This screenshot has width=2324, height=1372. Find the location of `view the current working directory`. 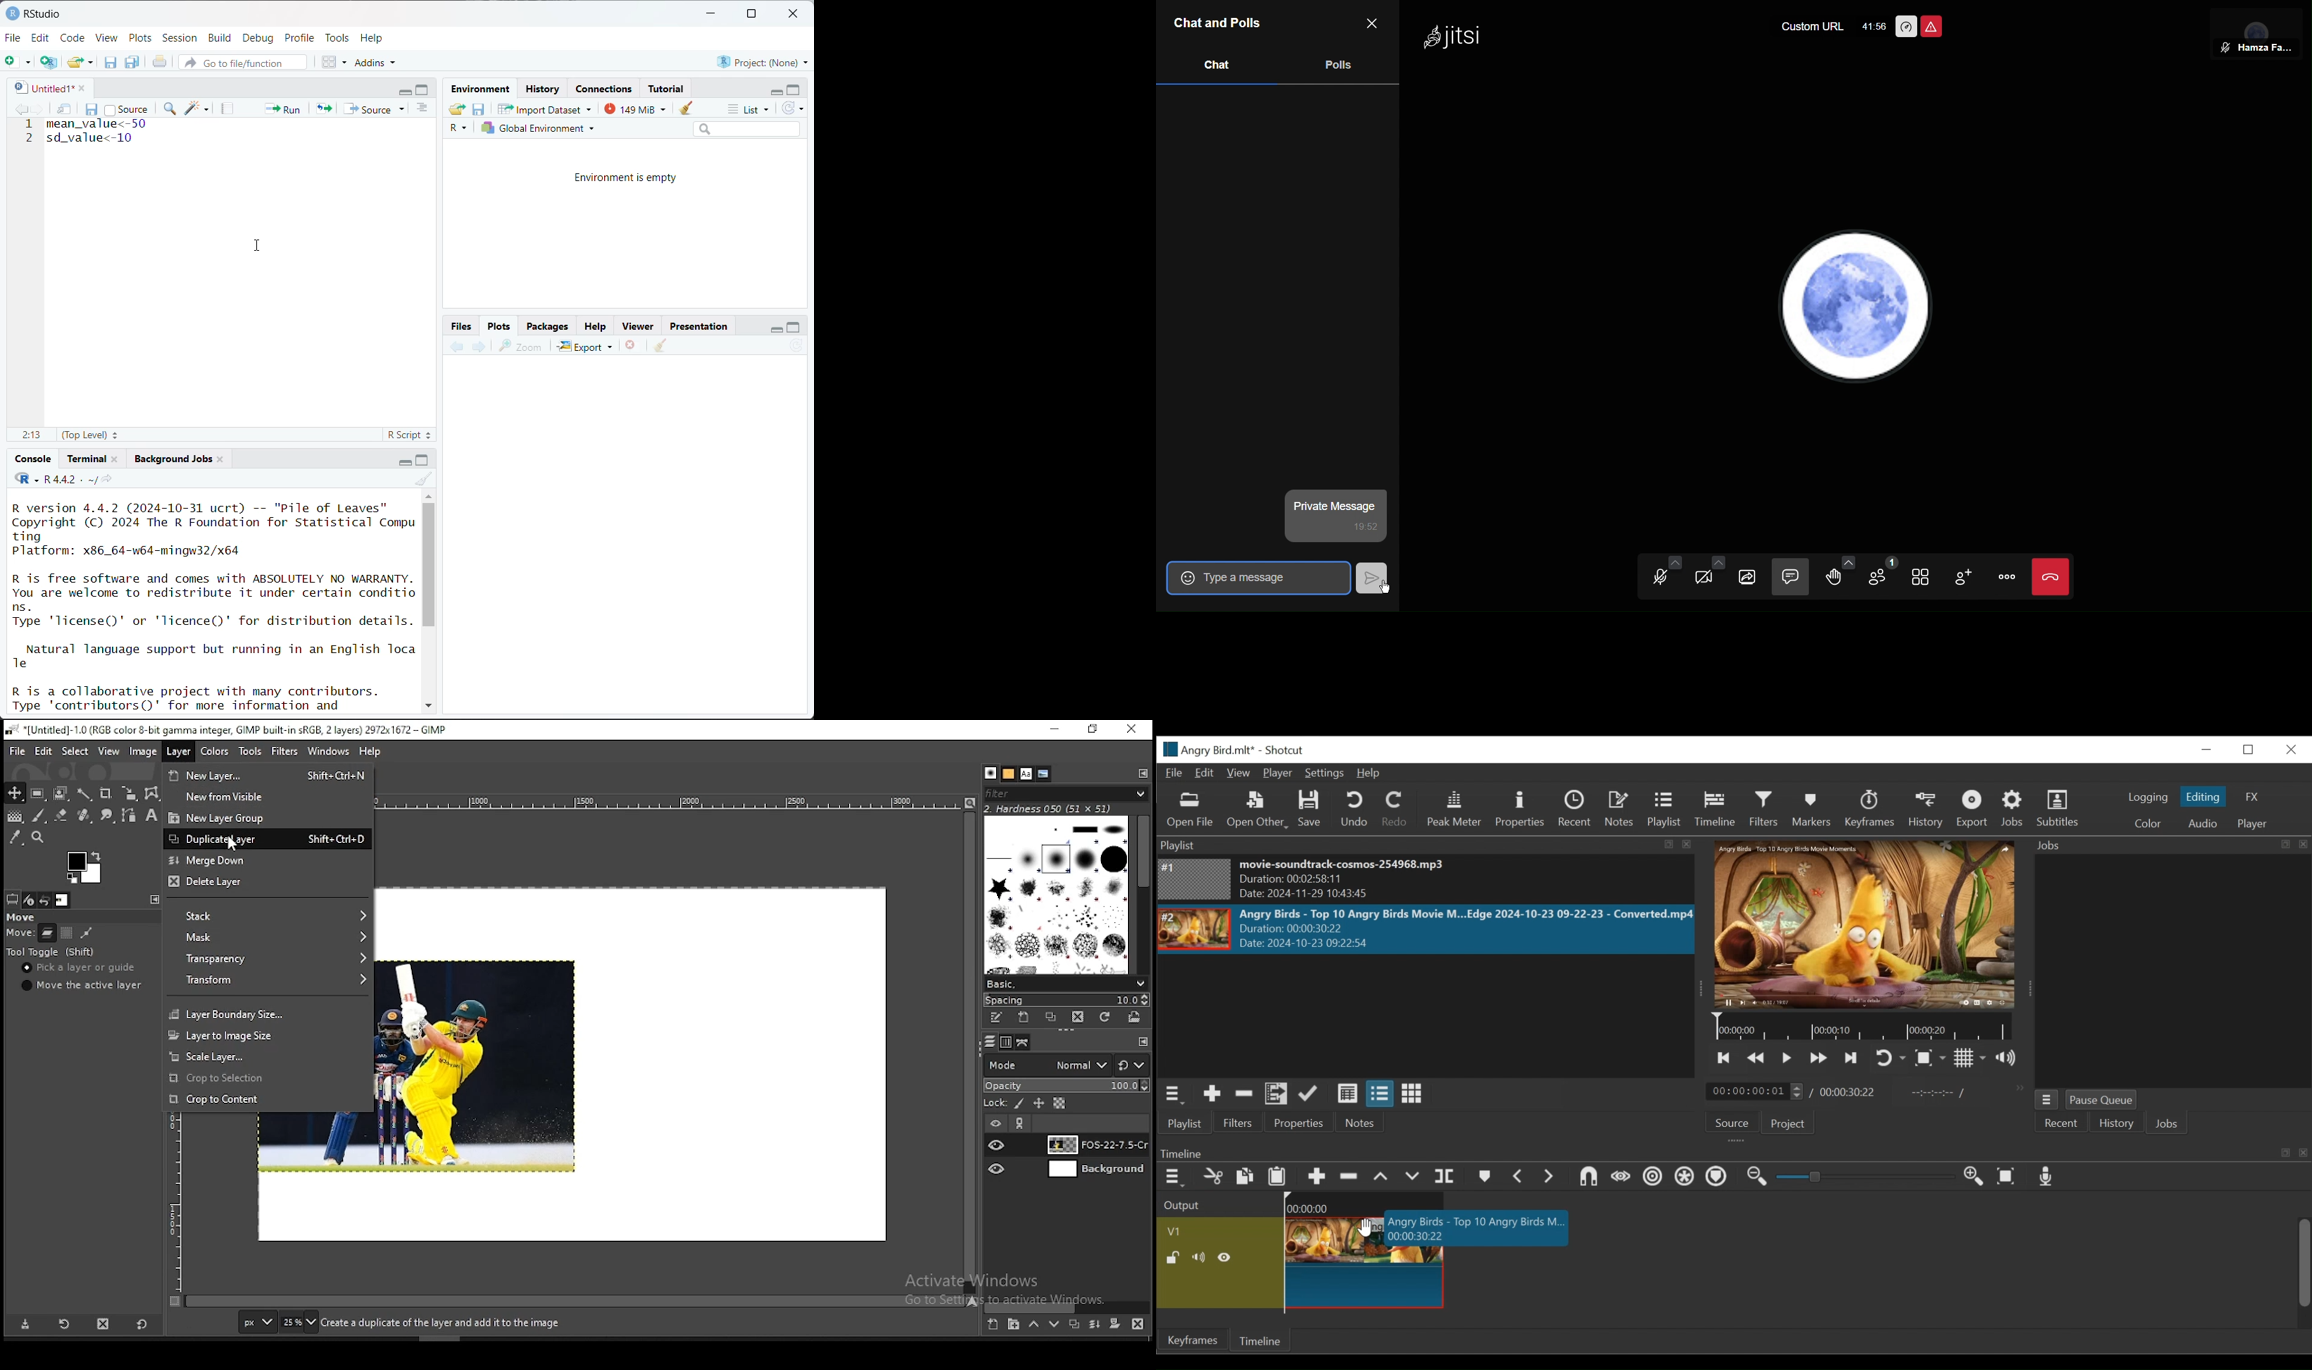

view the current working directory is located at coordinates (106, 479).